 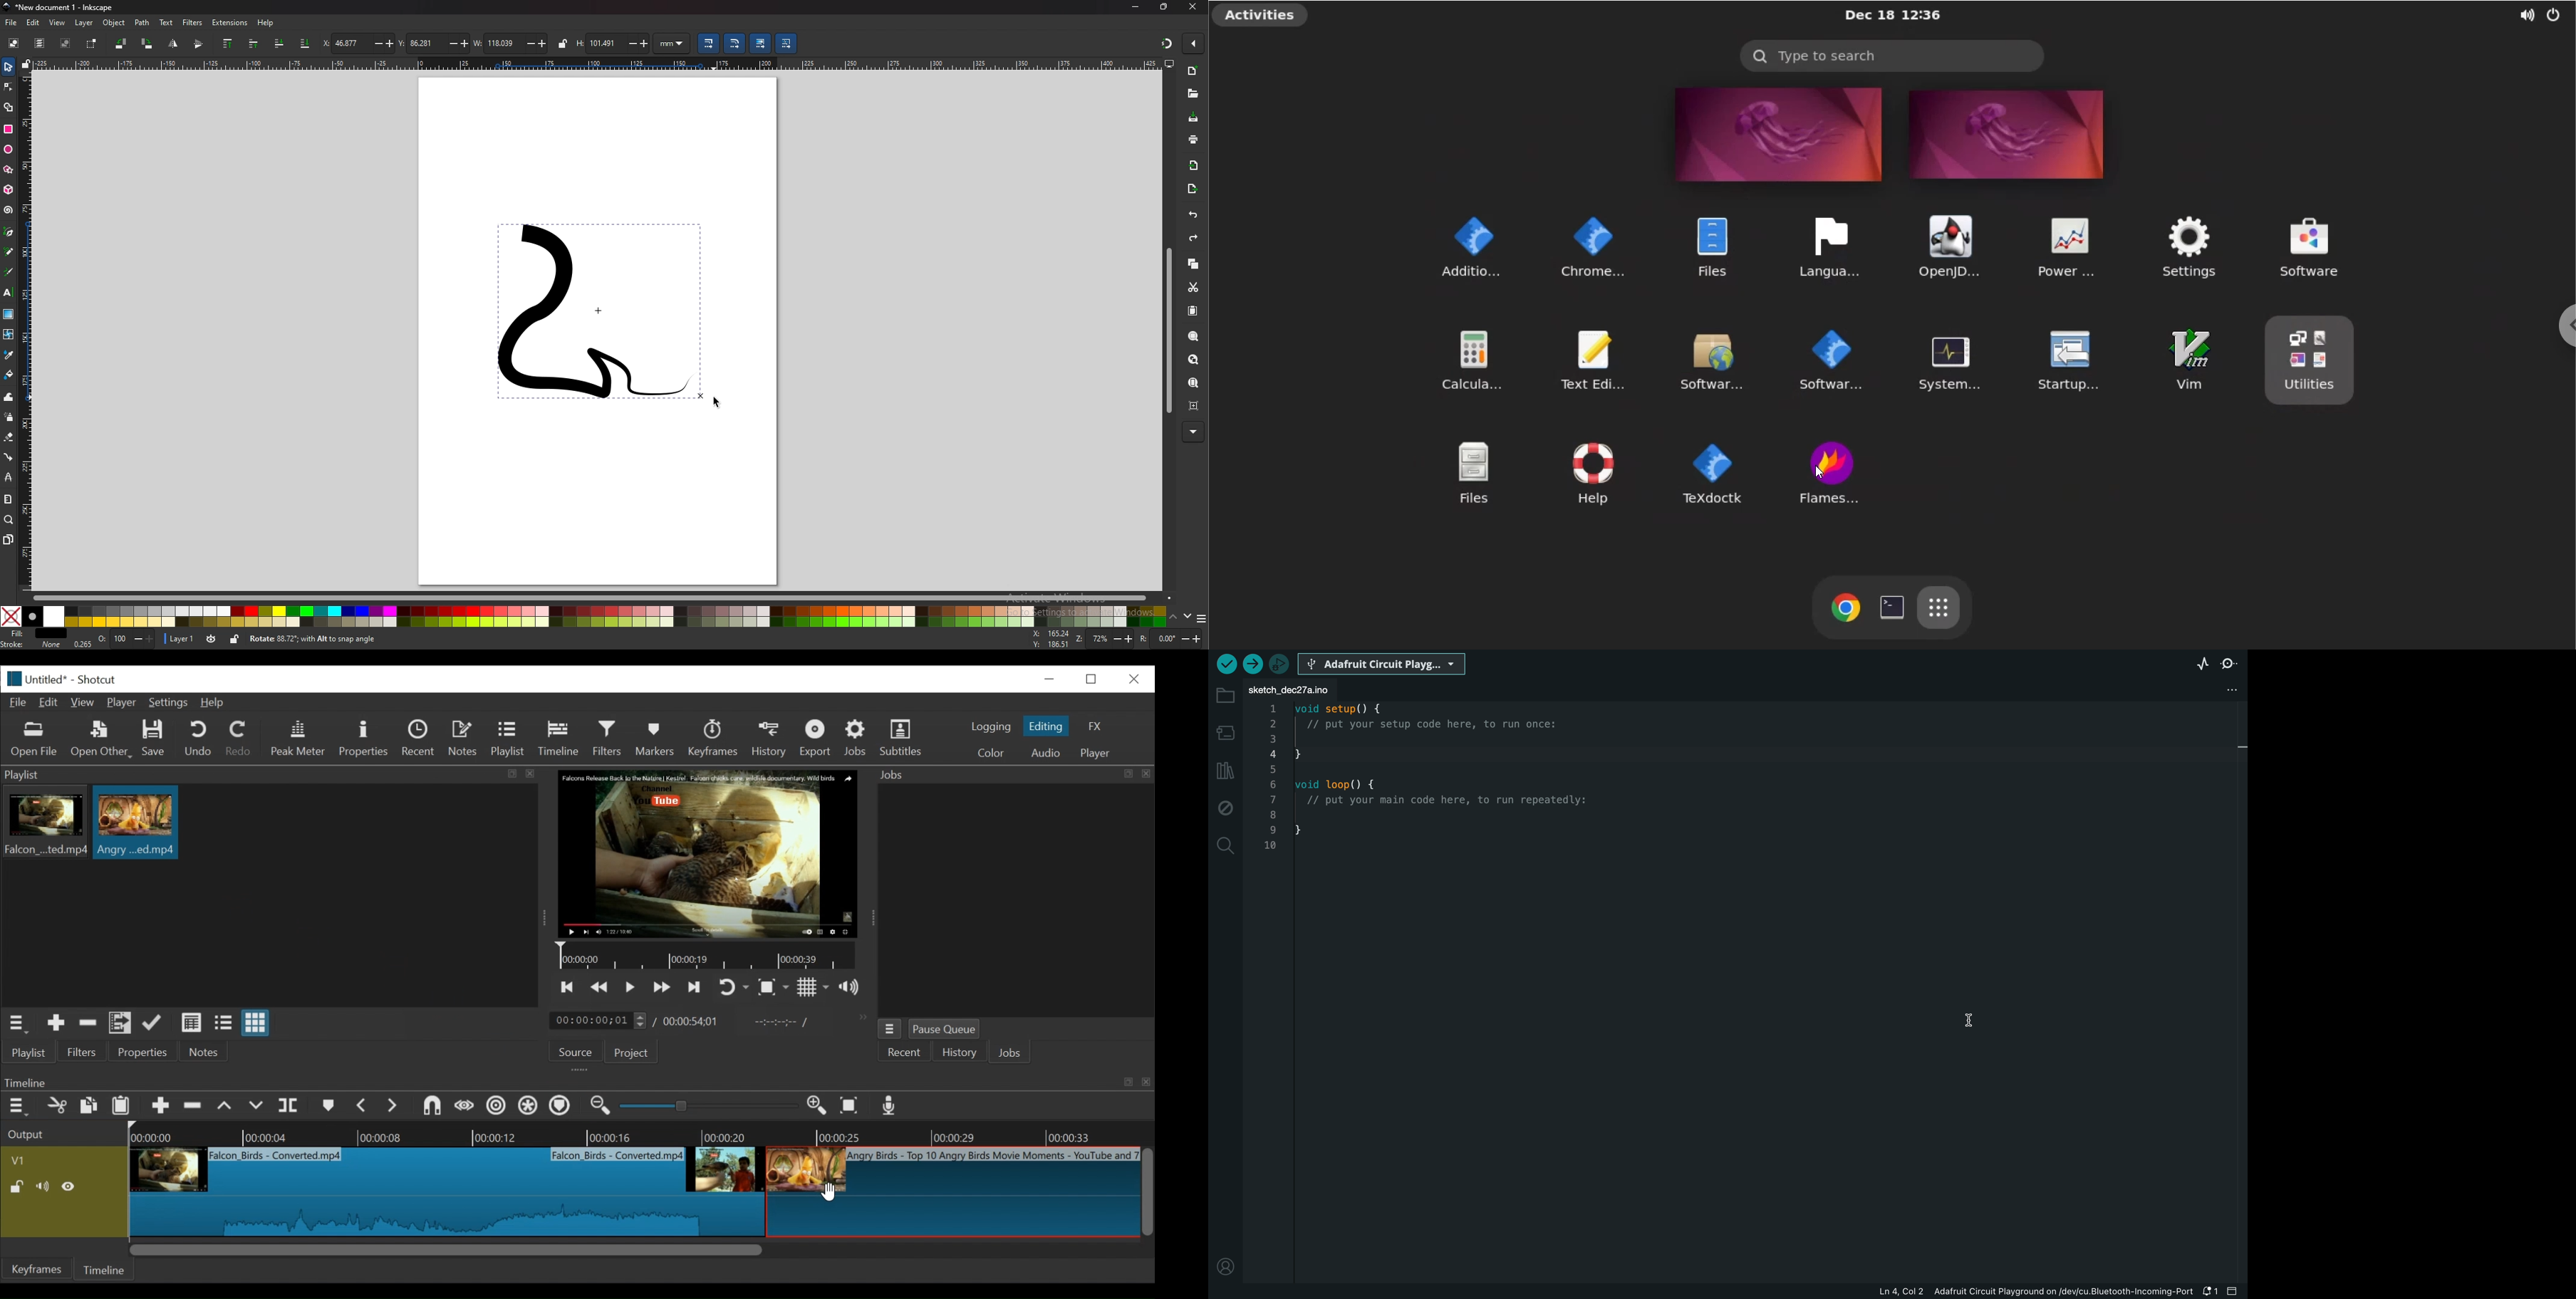 I want to click on minimize, so click(x=1049, y=678).